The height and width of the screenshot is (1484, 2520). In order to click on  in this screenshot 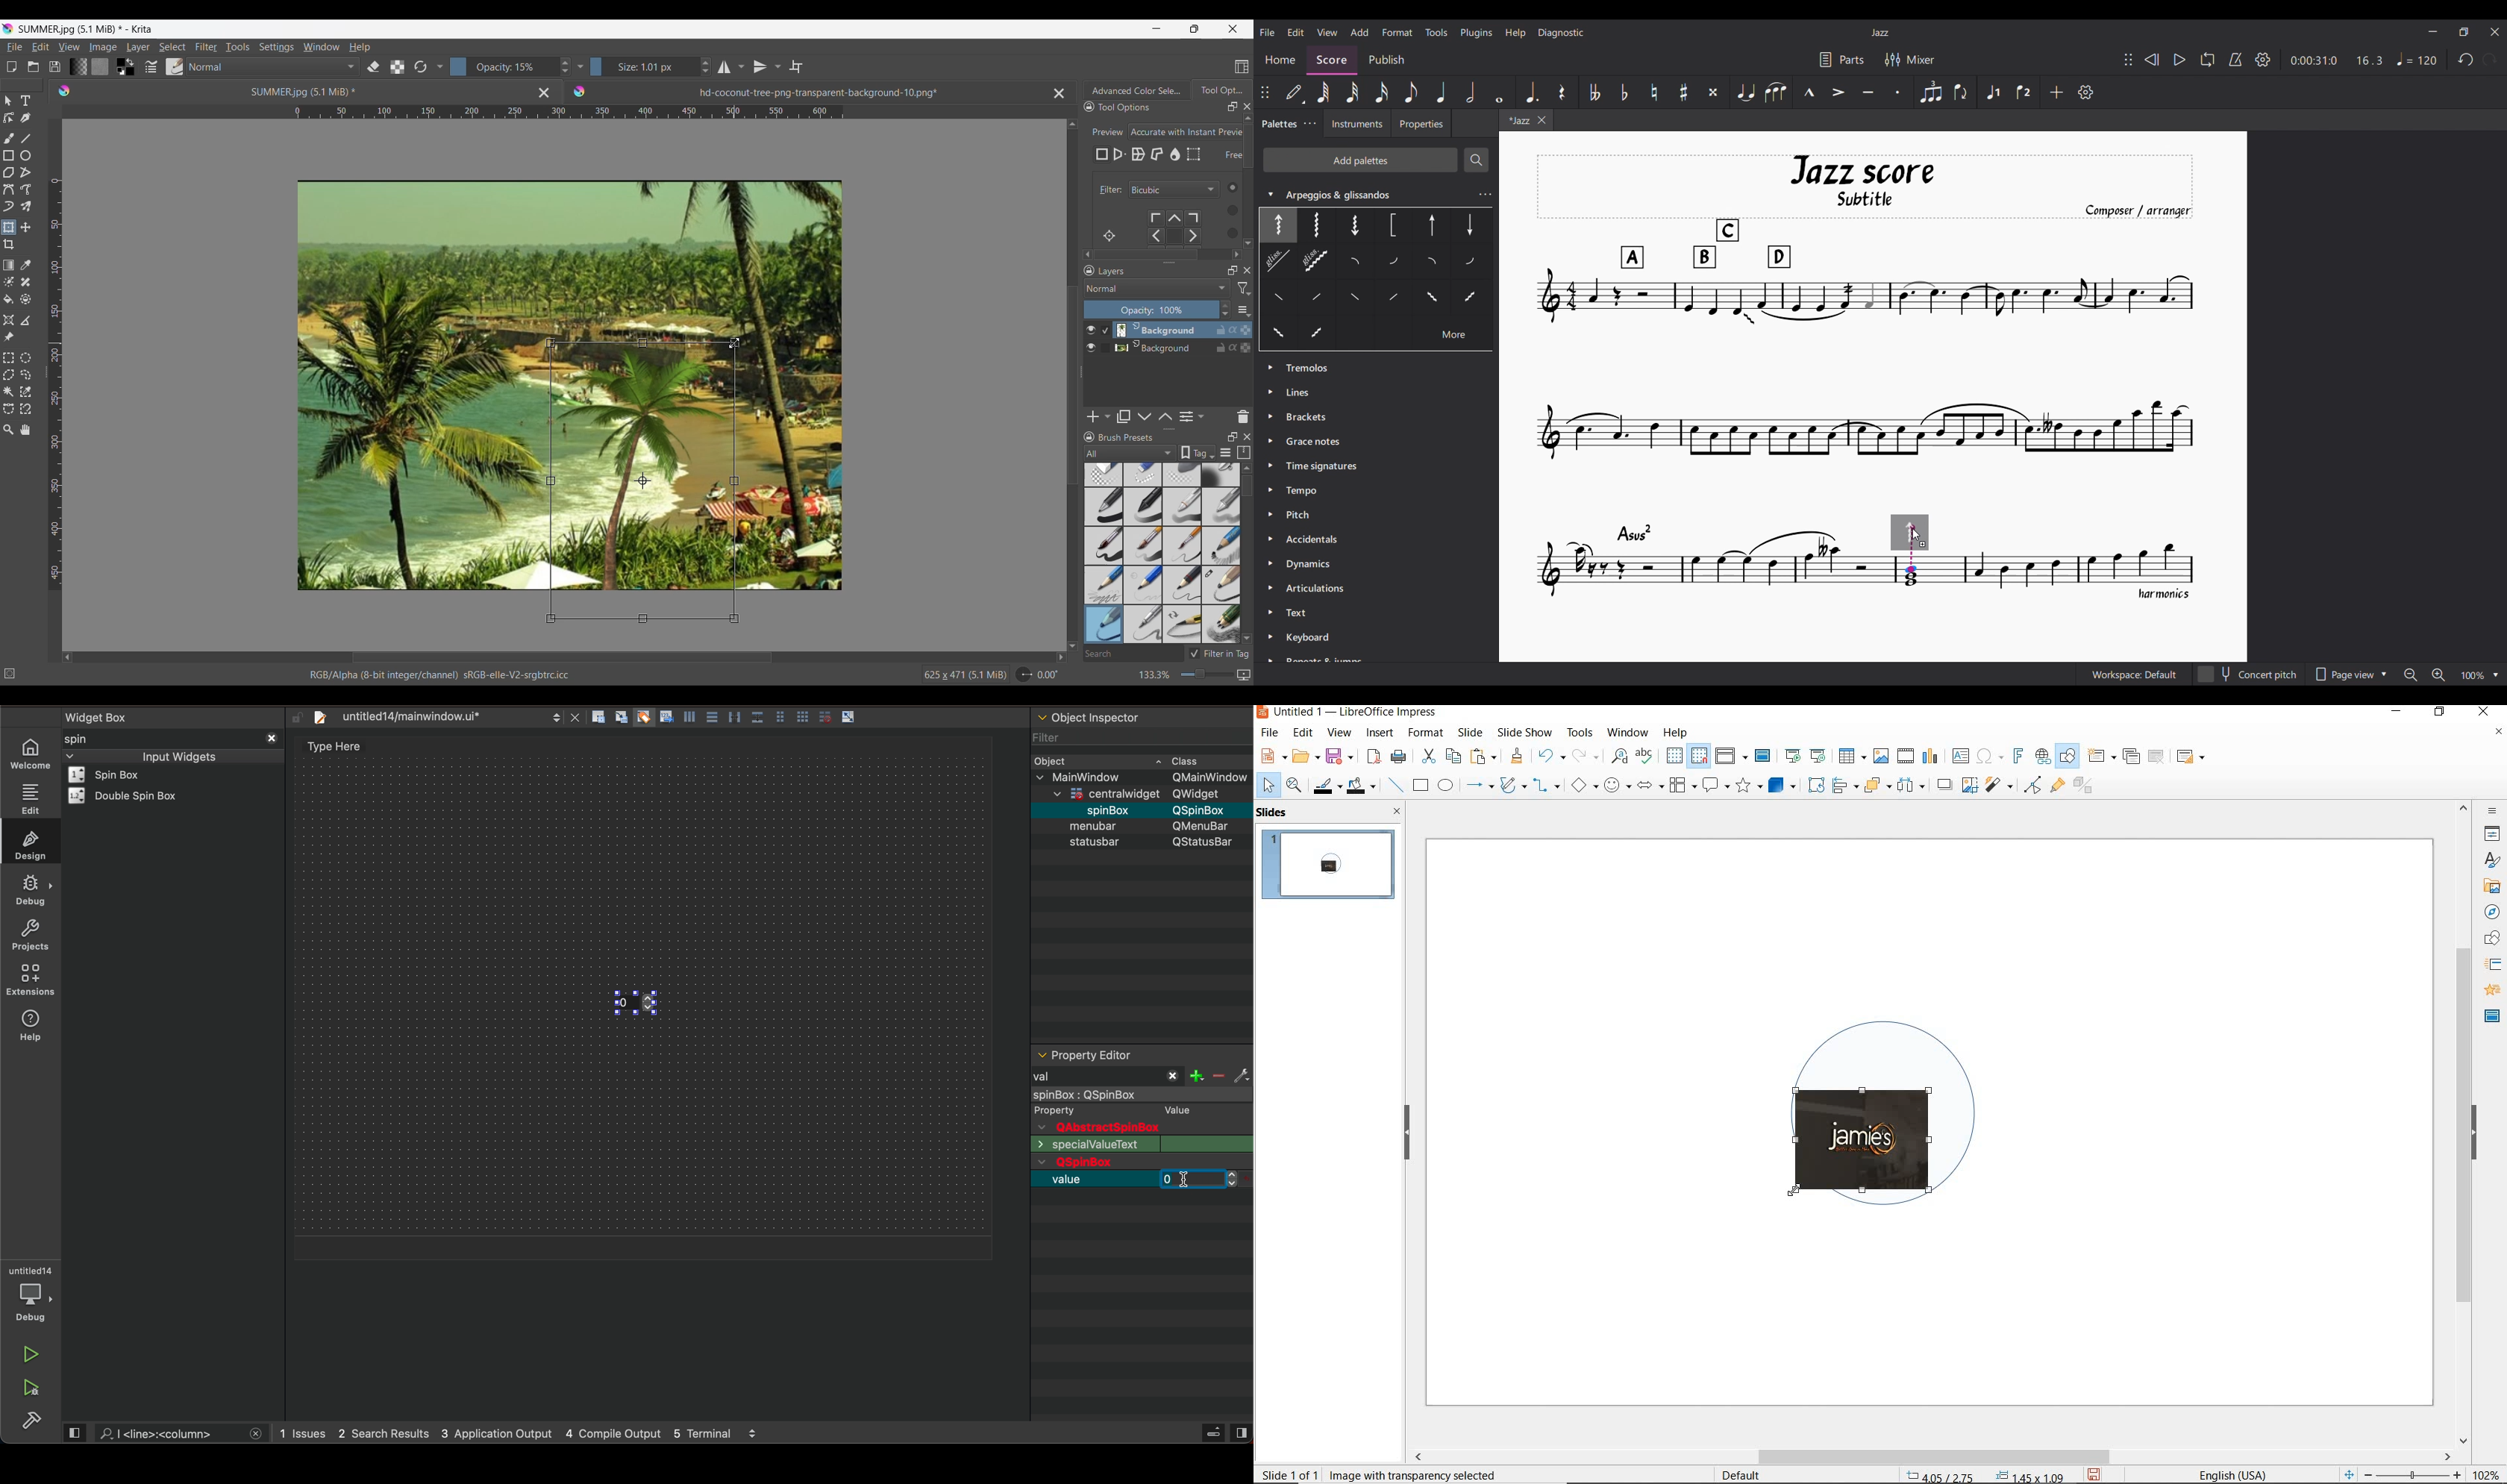, I will do `click(1432, 296)`.